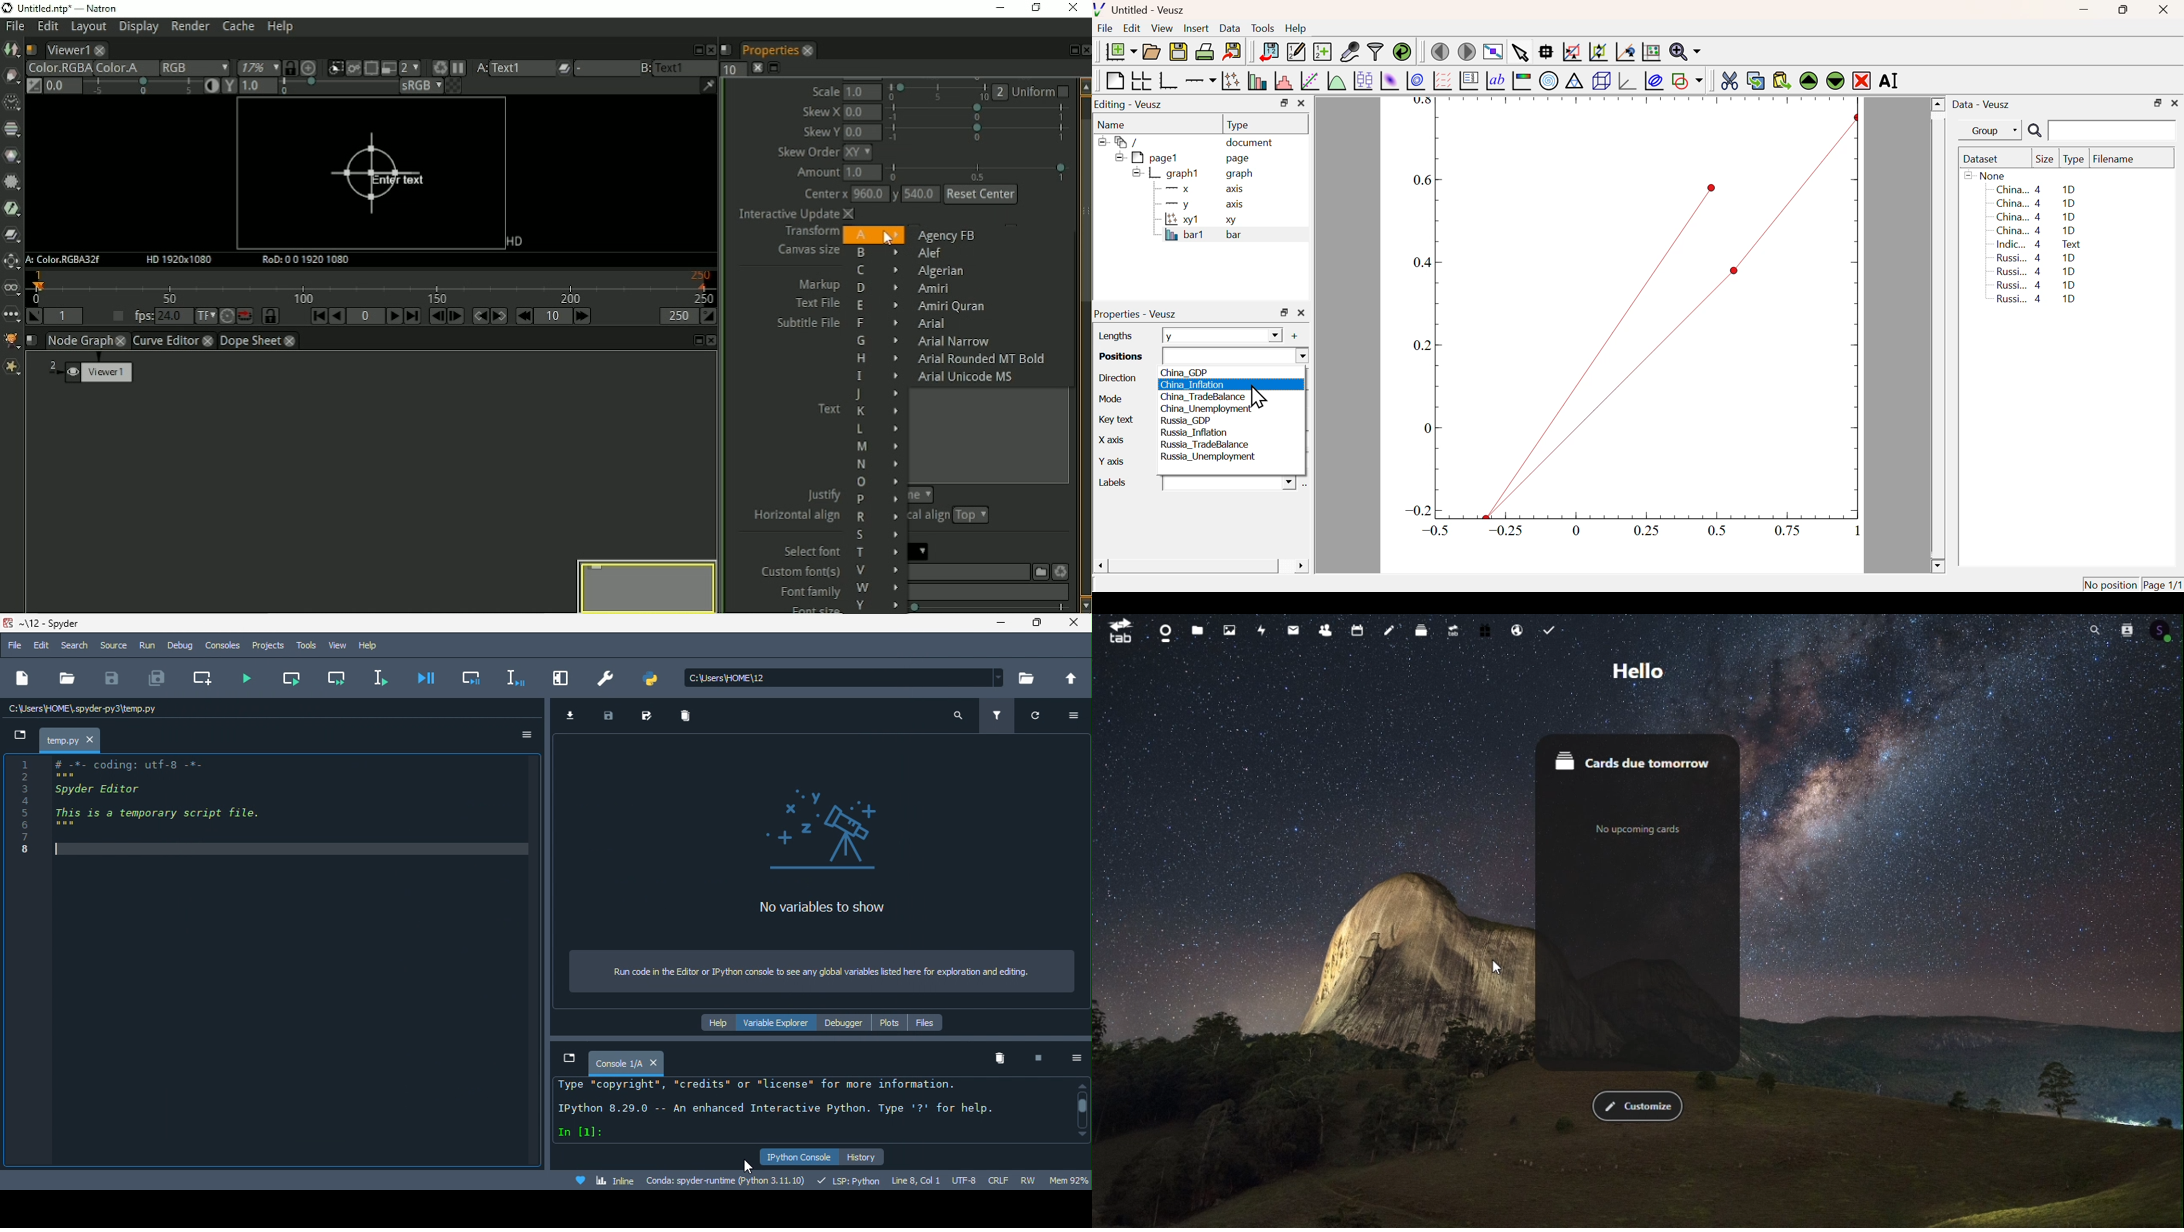  I want to click on Operations applied between A and B, so click(564, 68).